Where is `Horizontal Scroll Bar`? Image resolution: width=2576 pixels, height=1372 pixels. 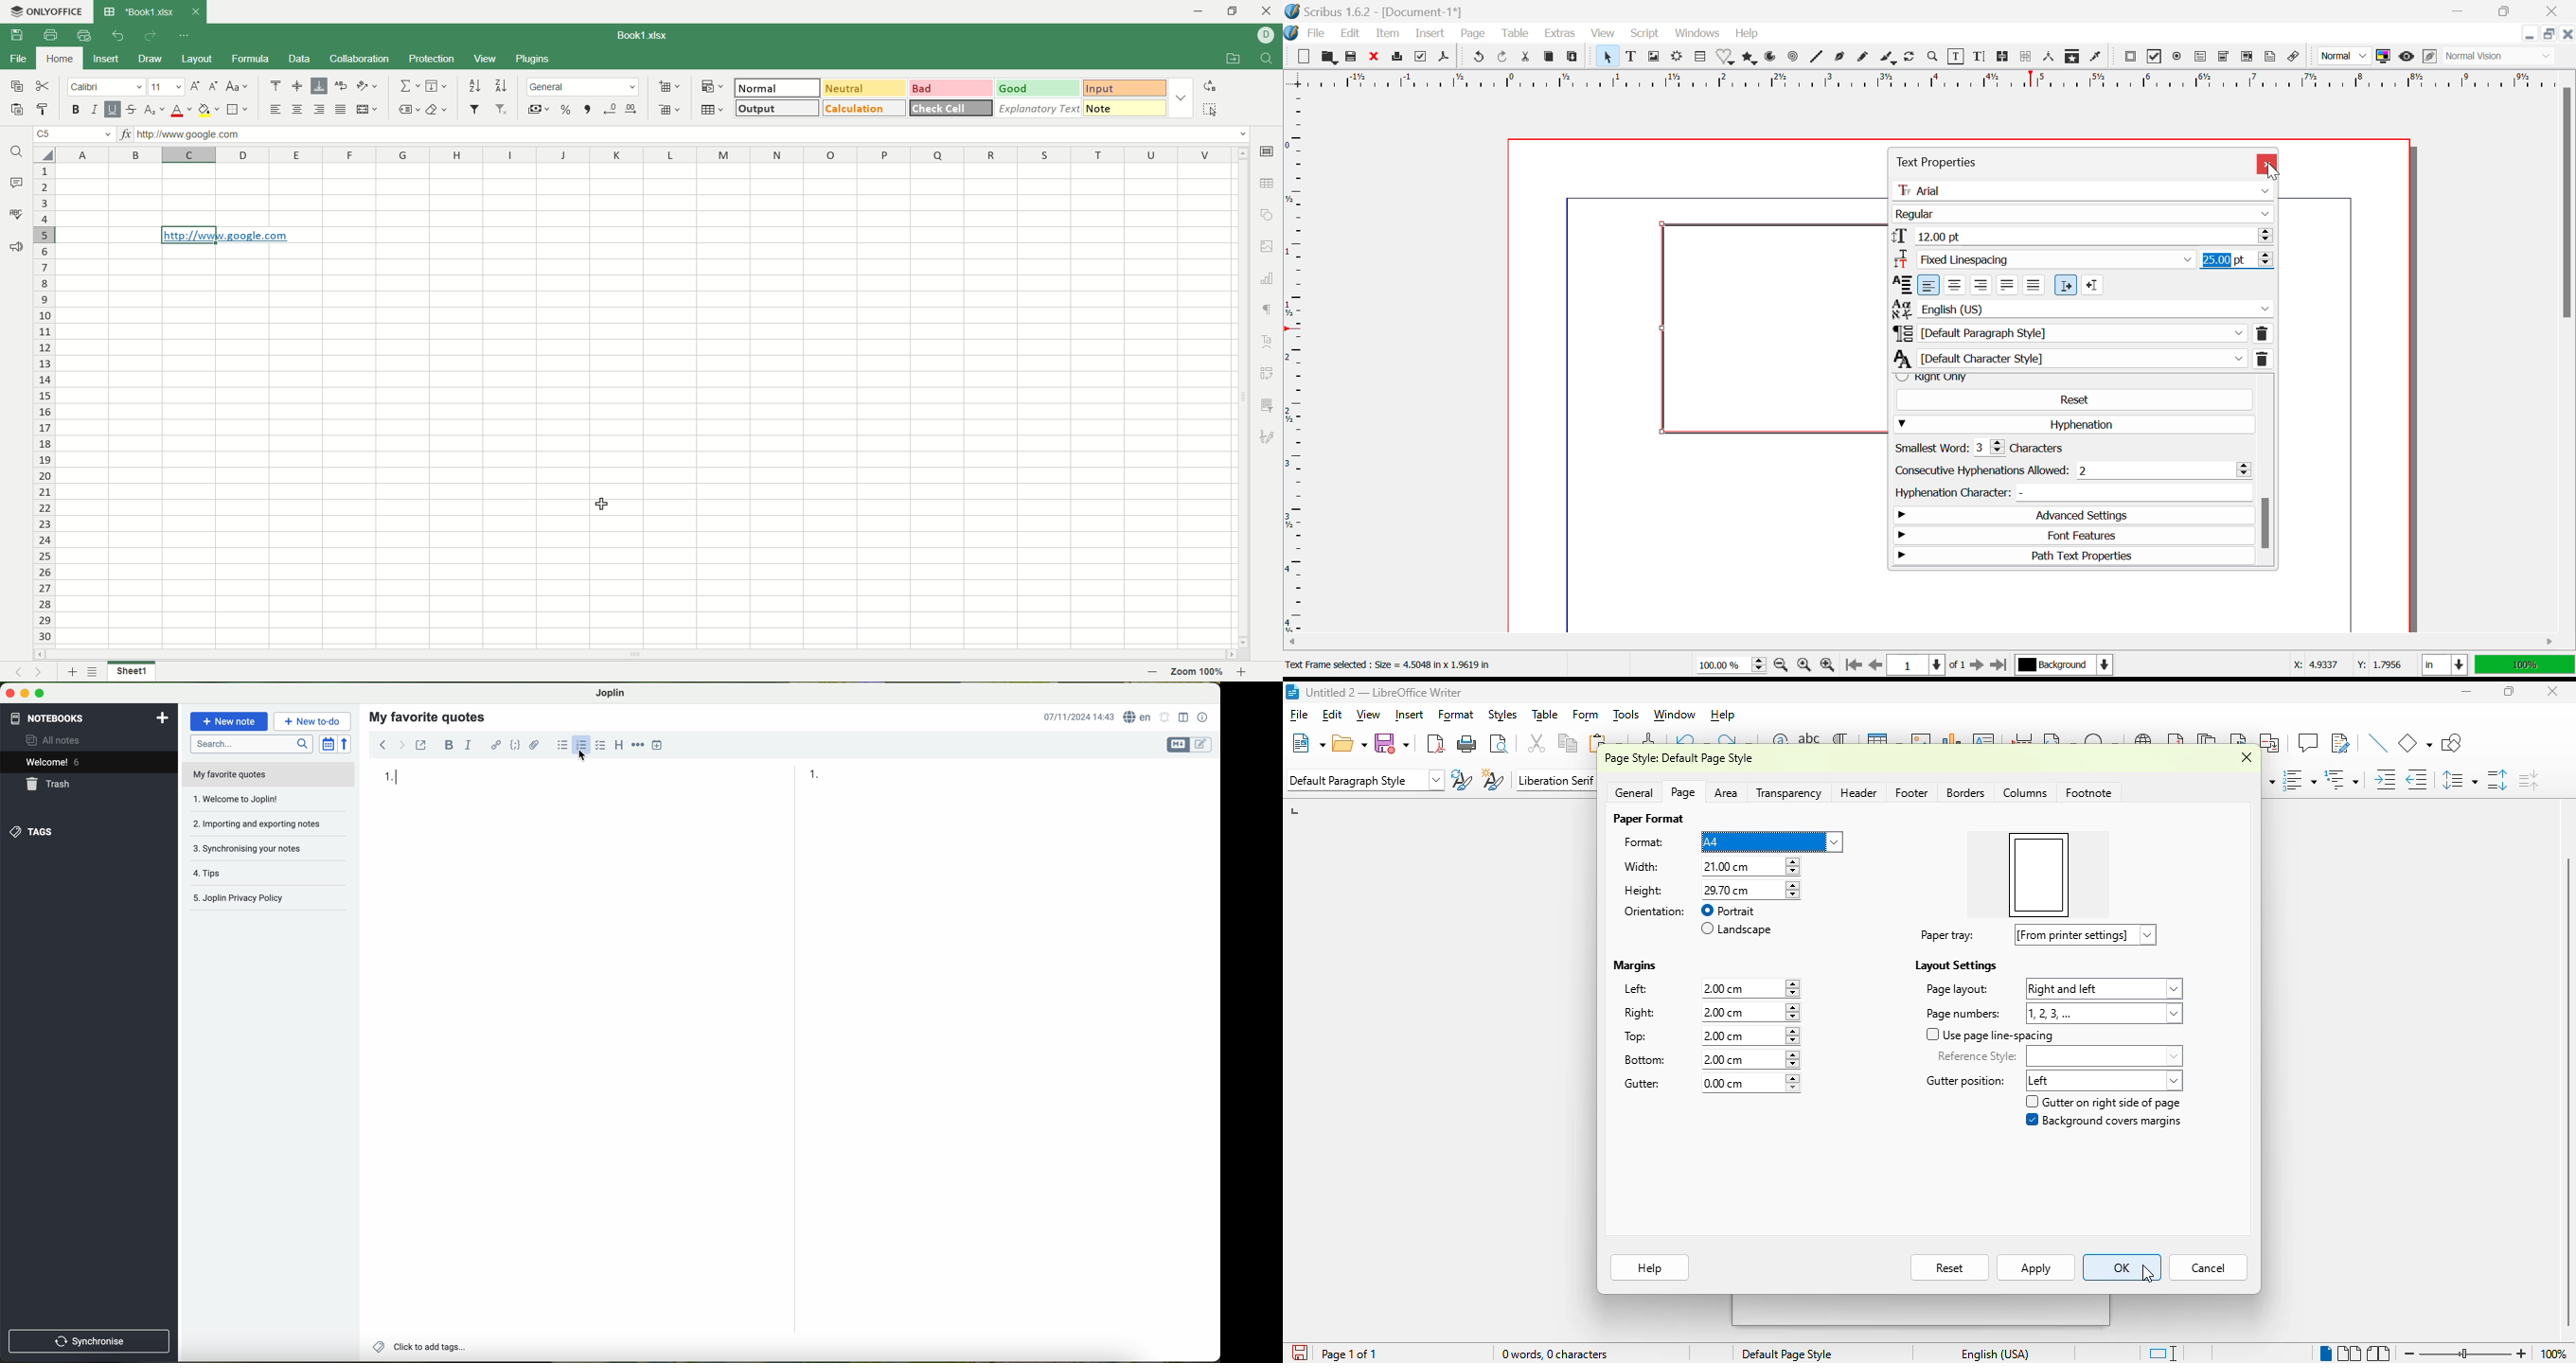 Horizontal Scroll Bar is located at coordinates (1912, 642).